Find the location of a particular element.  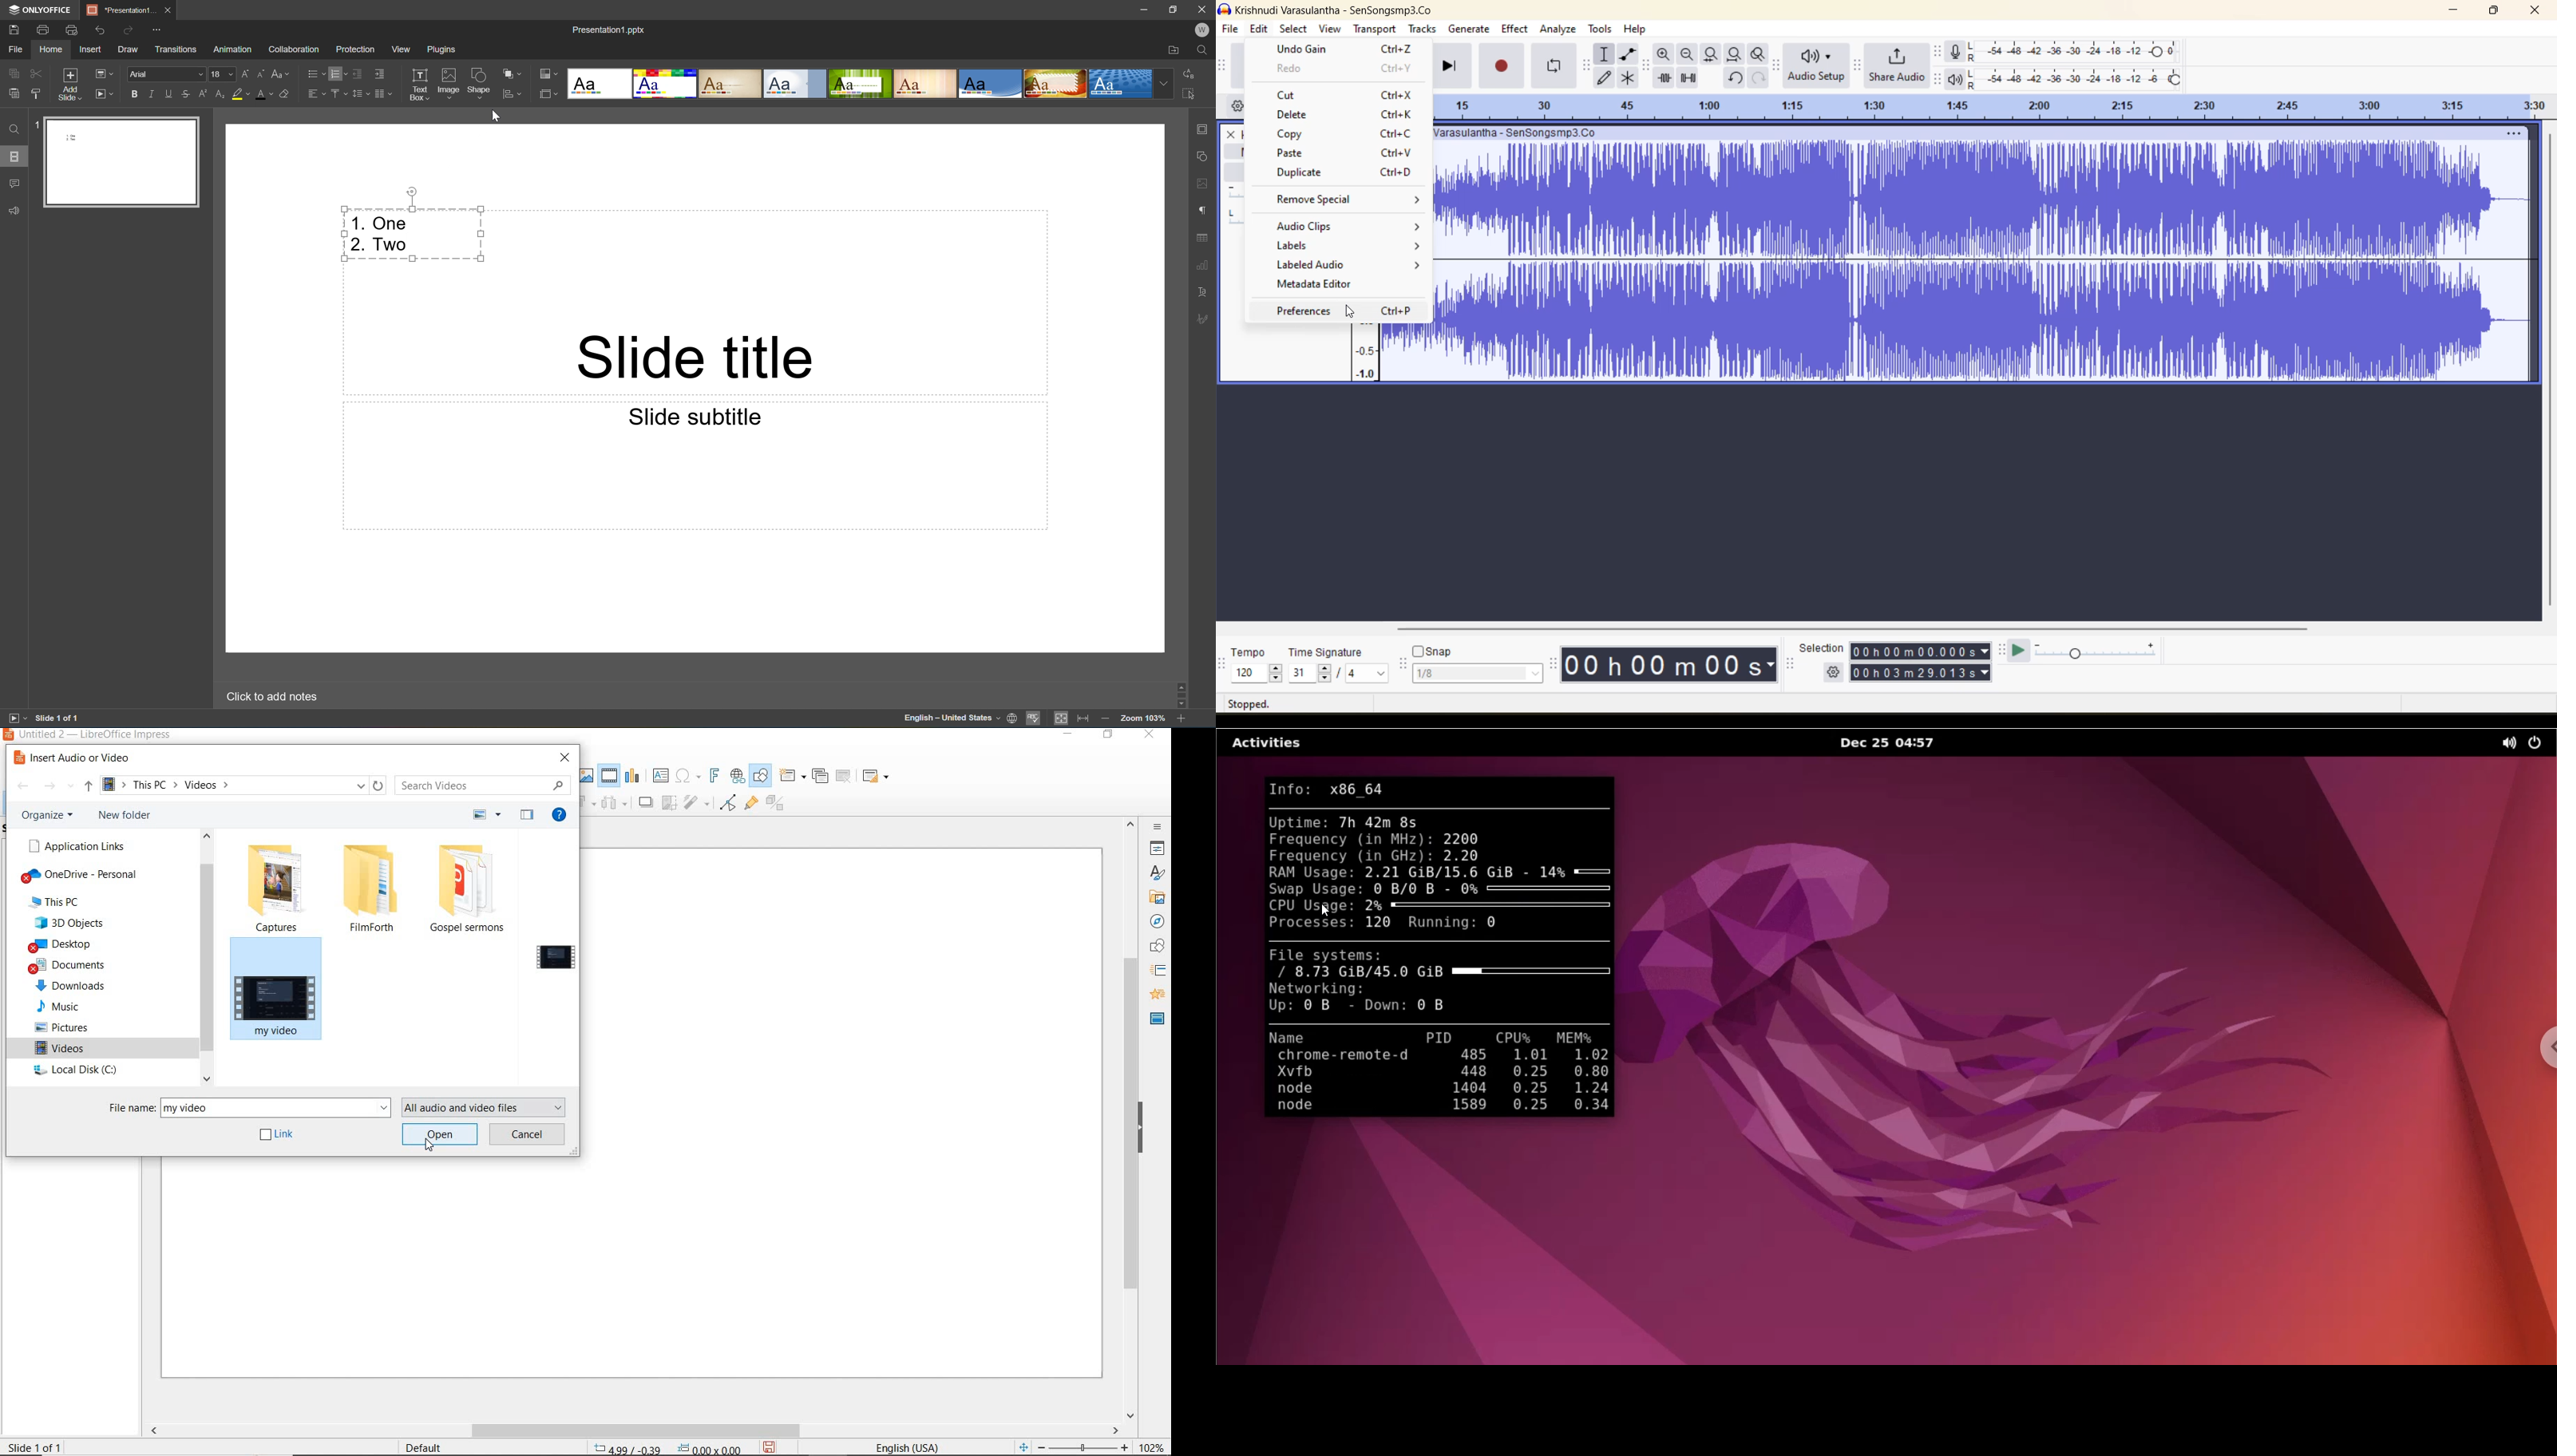

Draw is located at coordinates (129, 50).